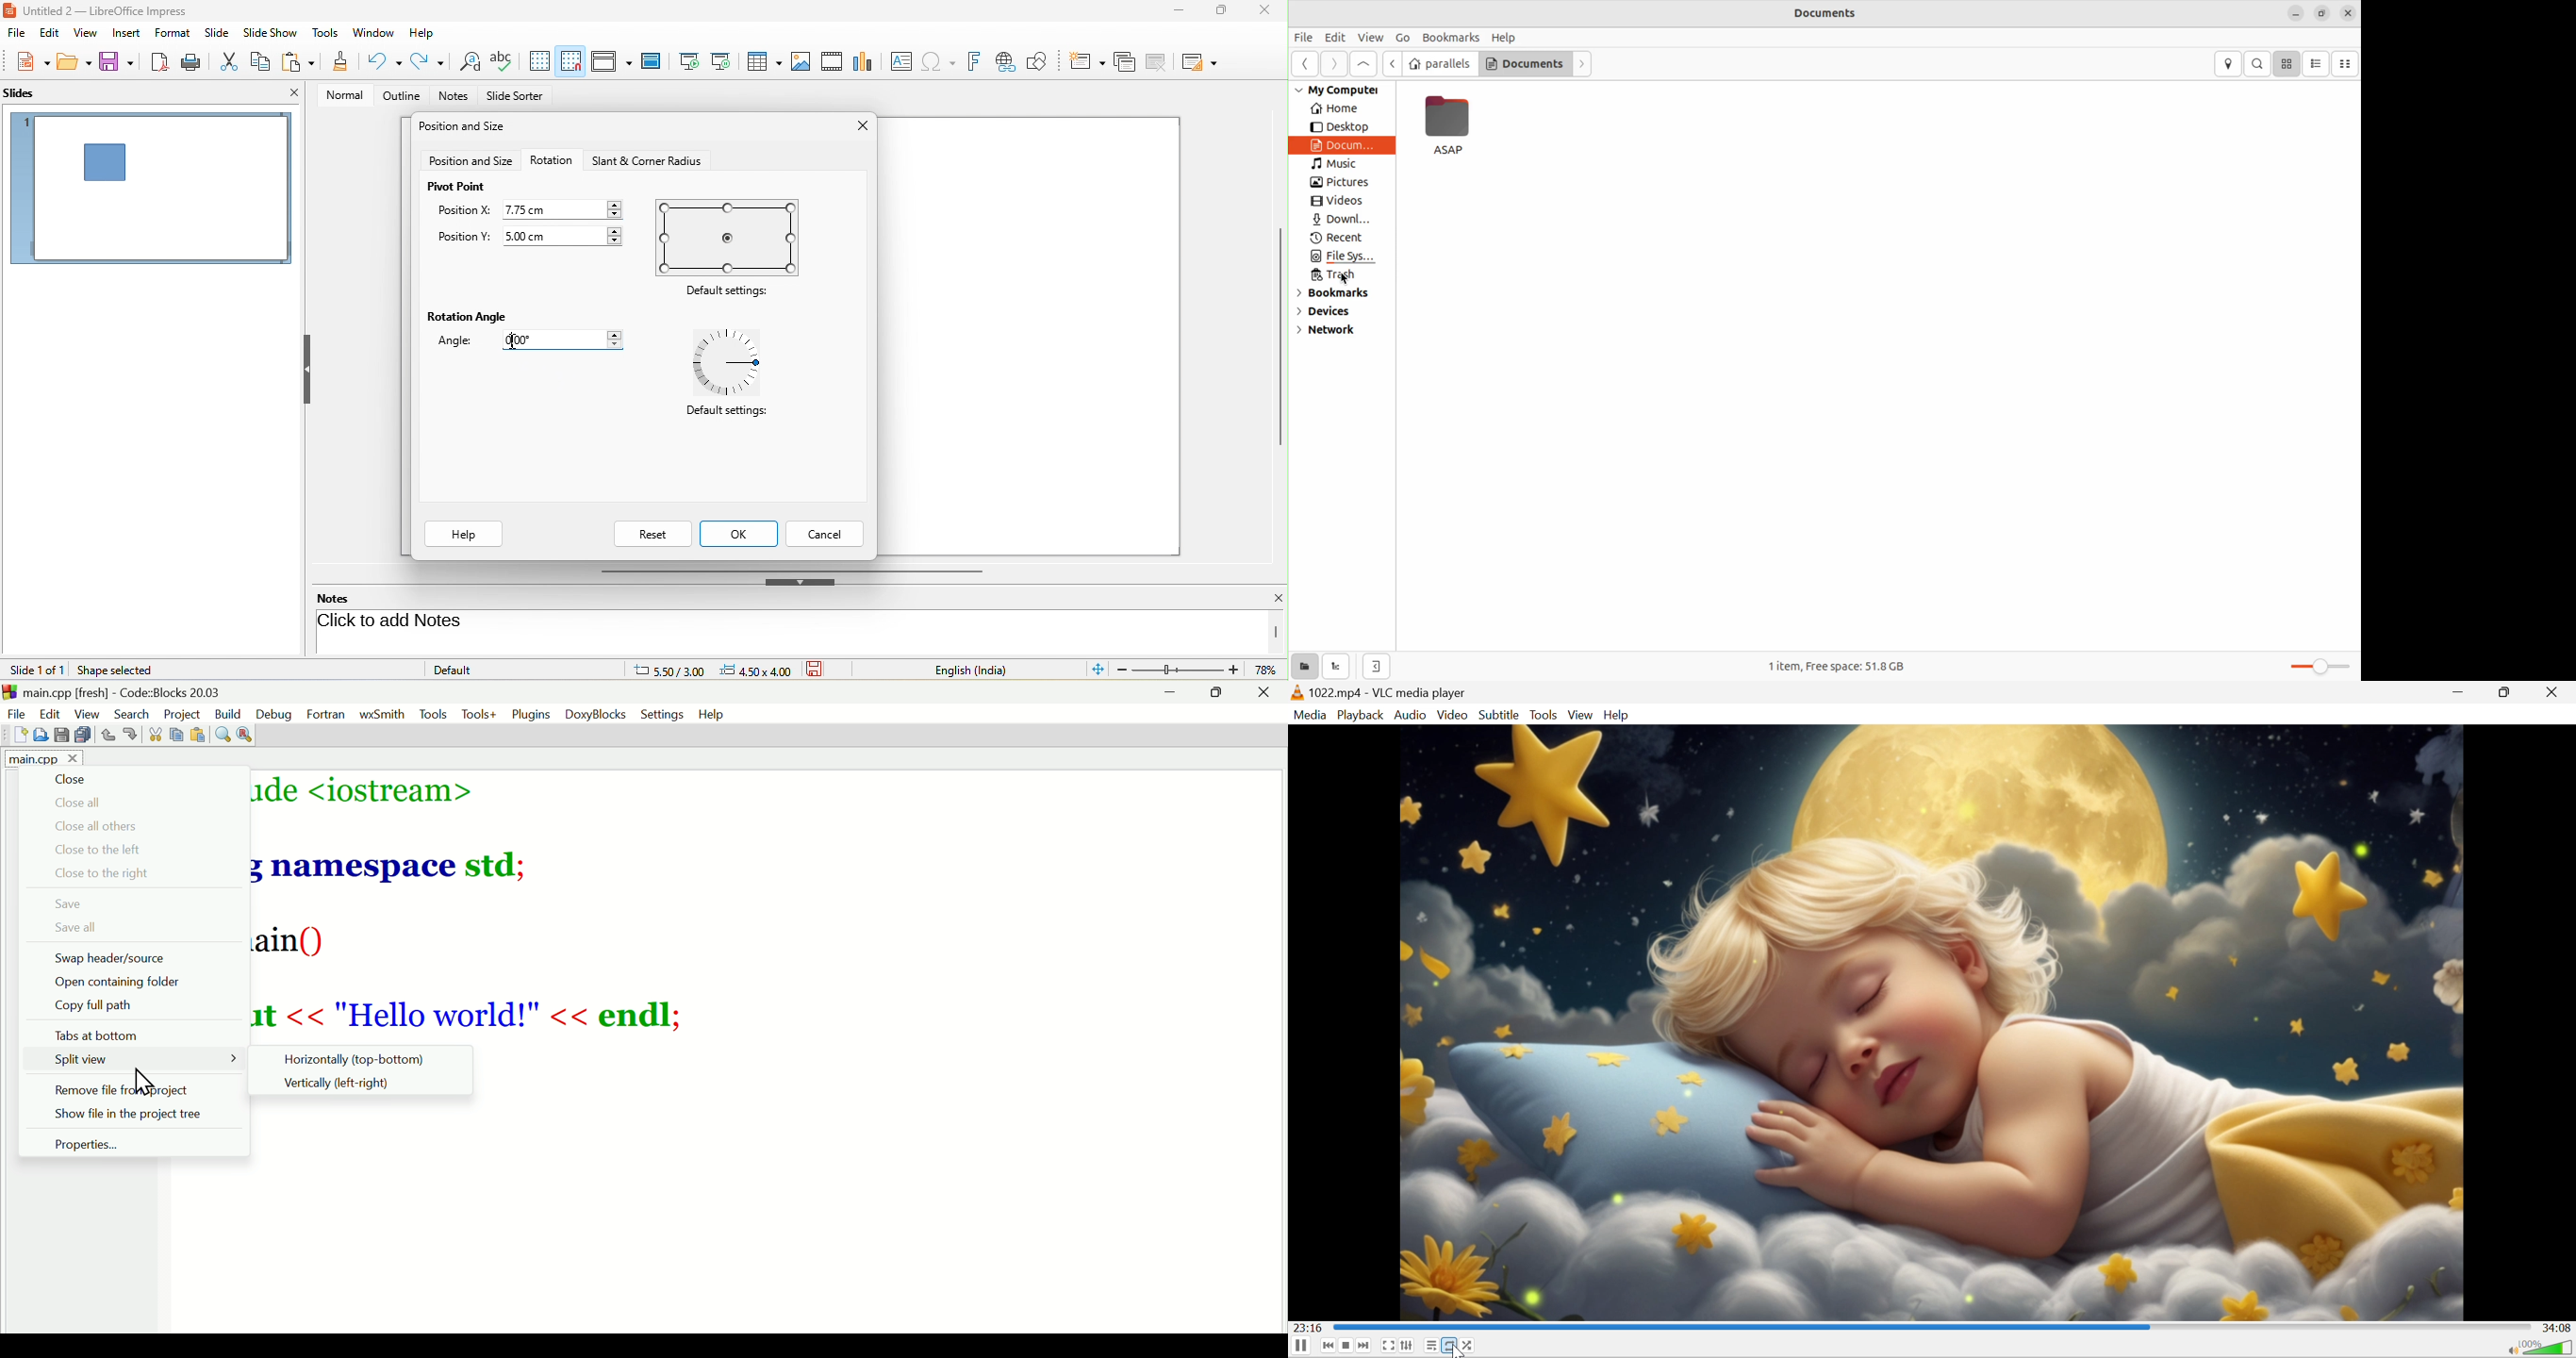 The image size is (2576, 1372). I want to click on tools, so click(432, 714).